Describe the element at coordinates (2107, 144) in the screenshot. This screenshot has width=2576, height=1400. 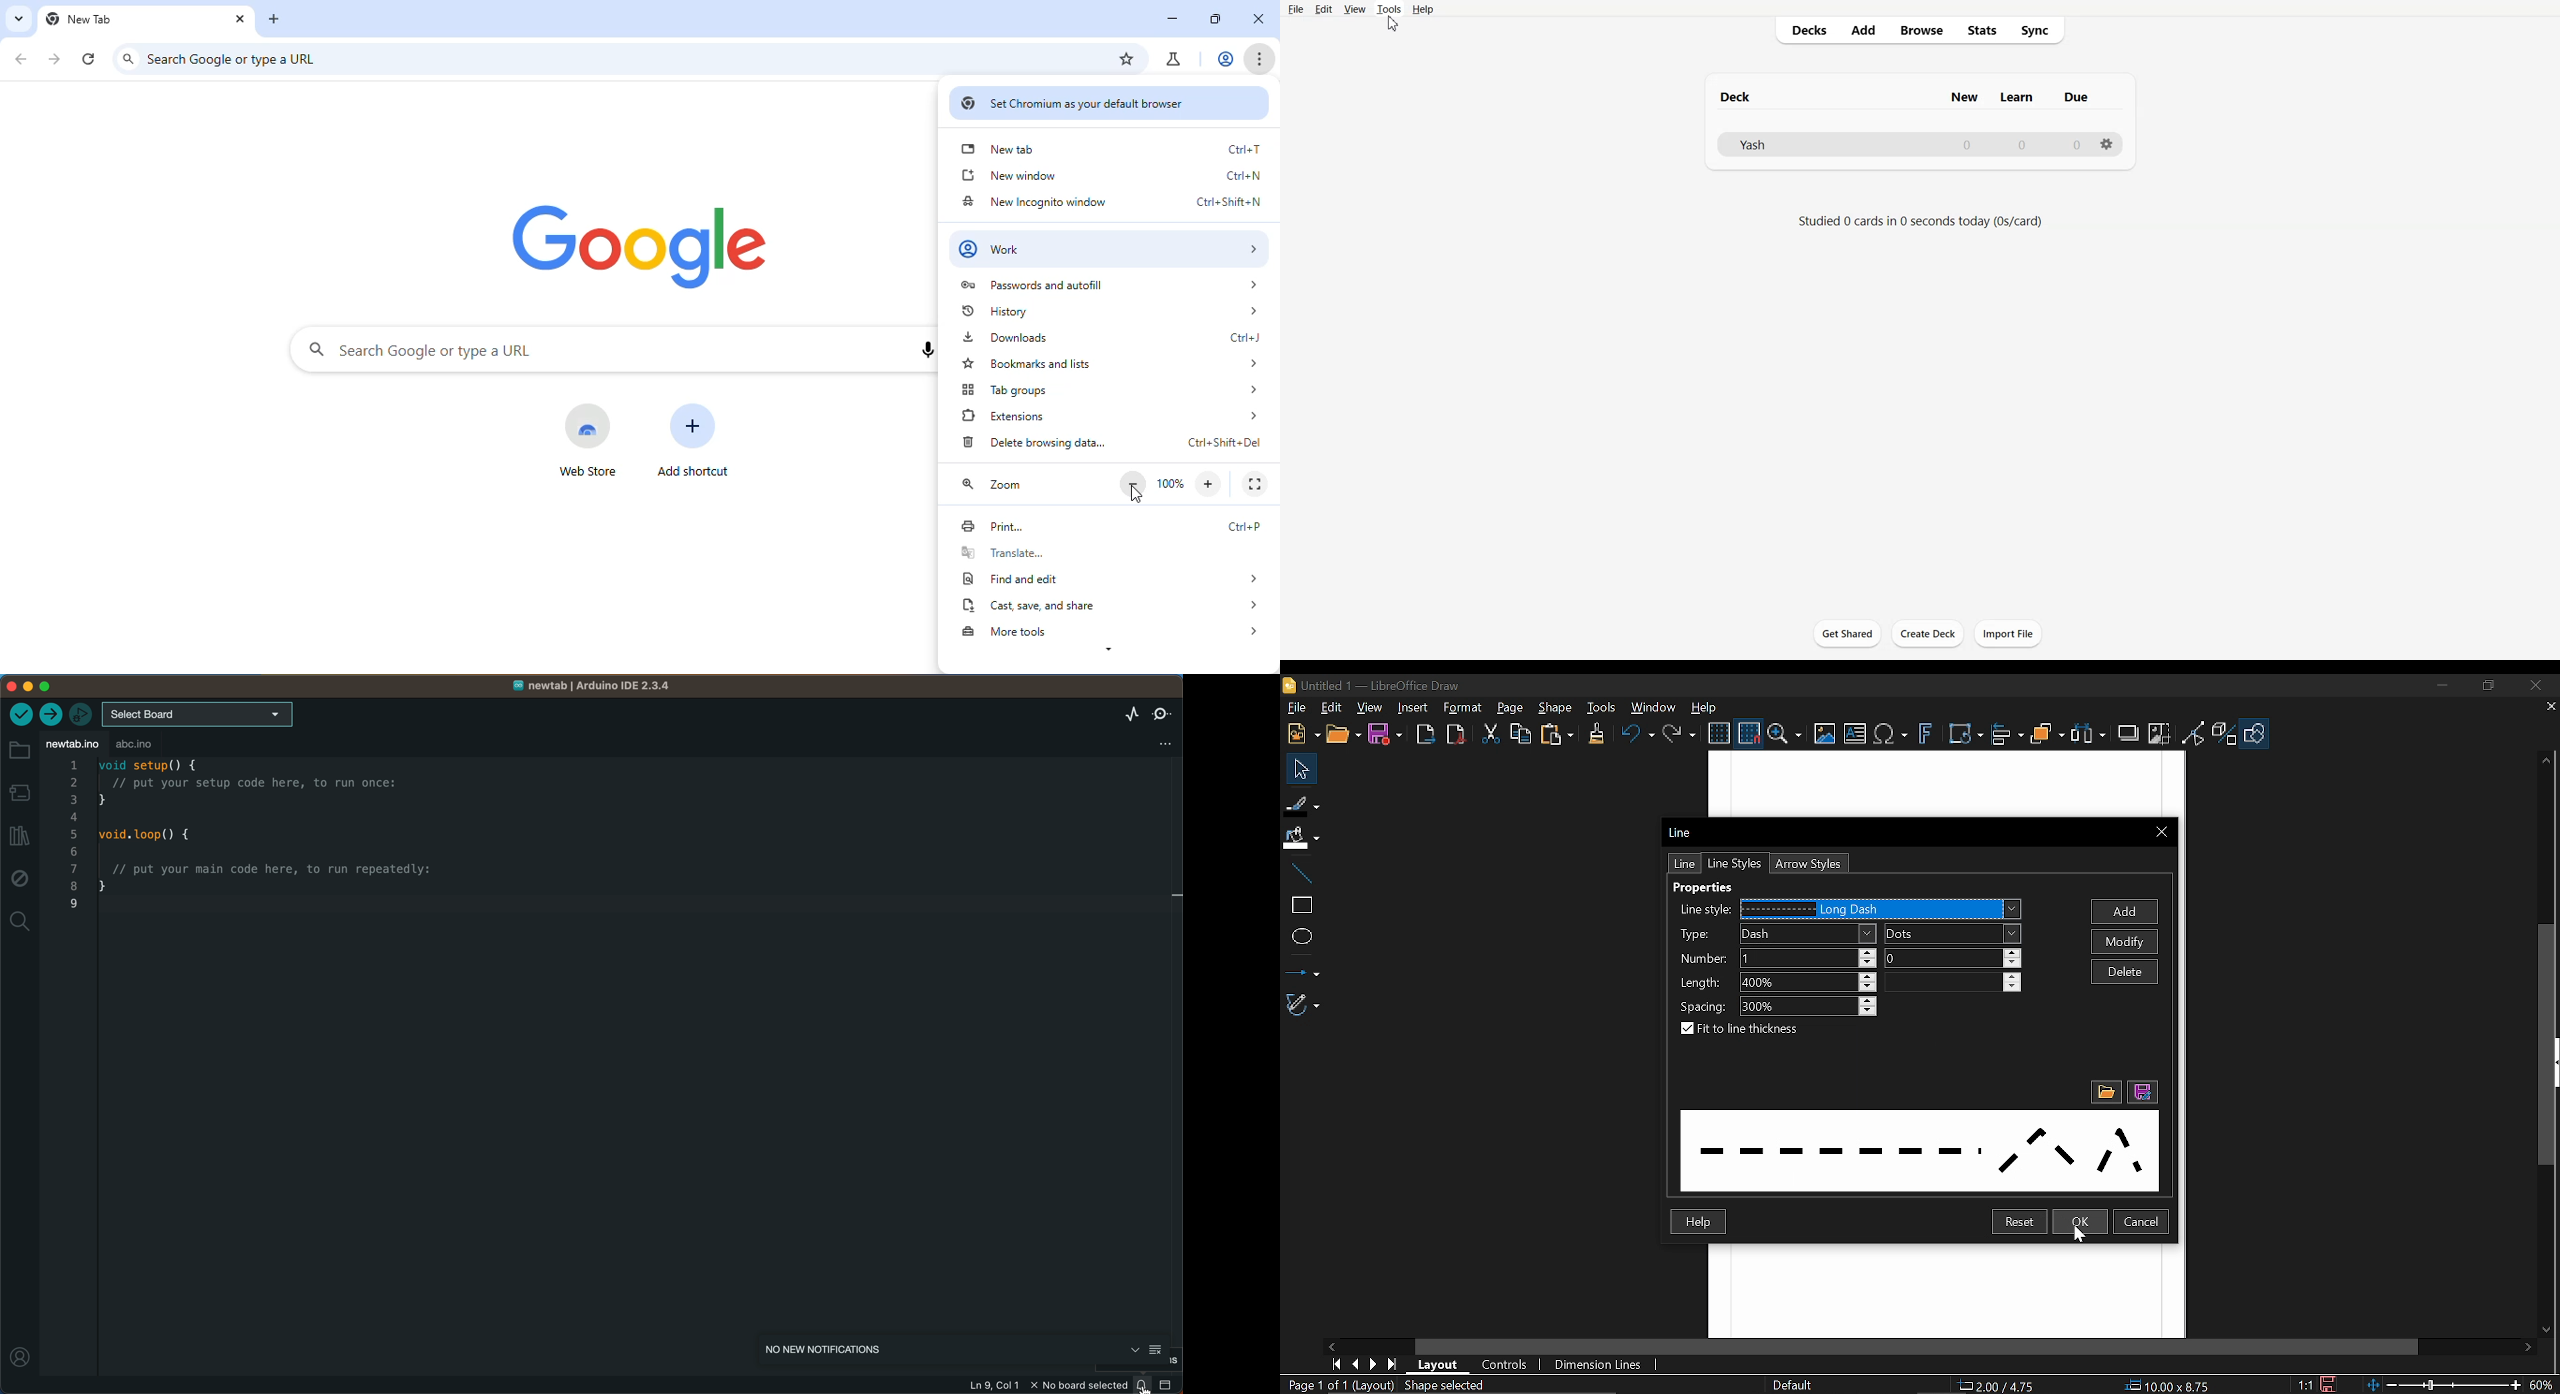
I see `Settings` at that location.